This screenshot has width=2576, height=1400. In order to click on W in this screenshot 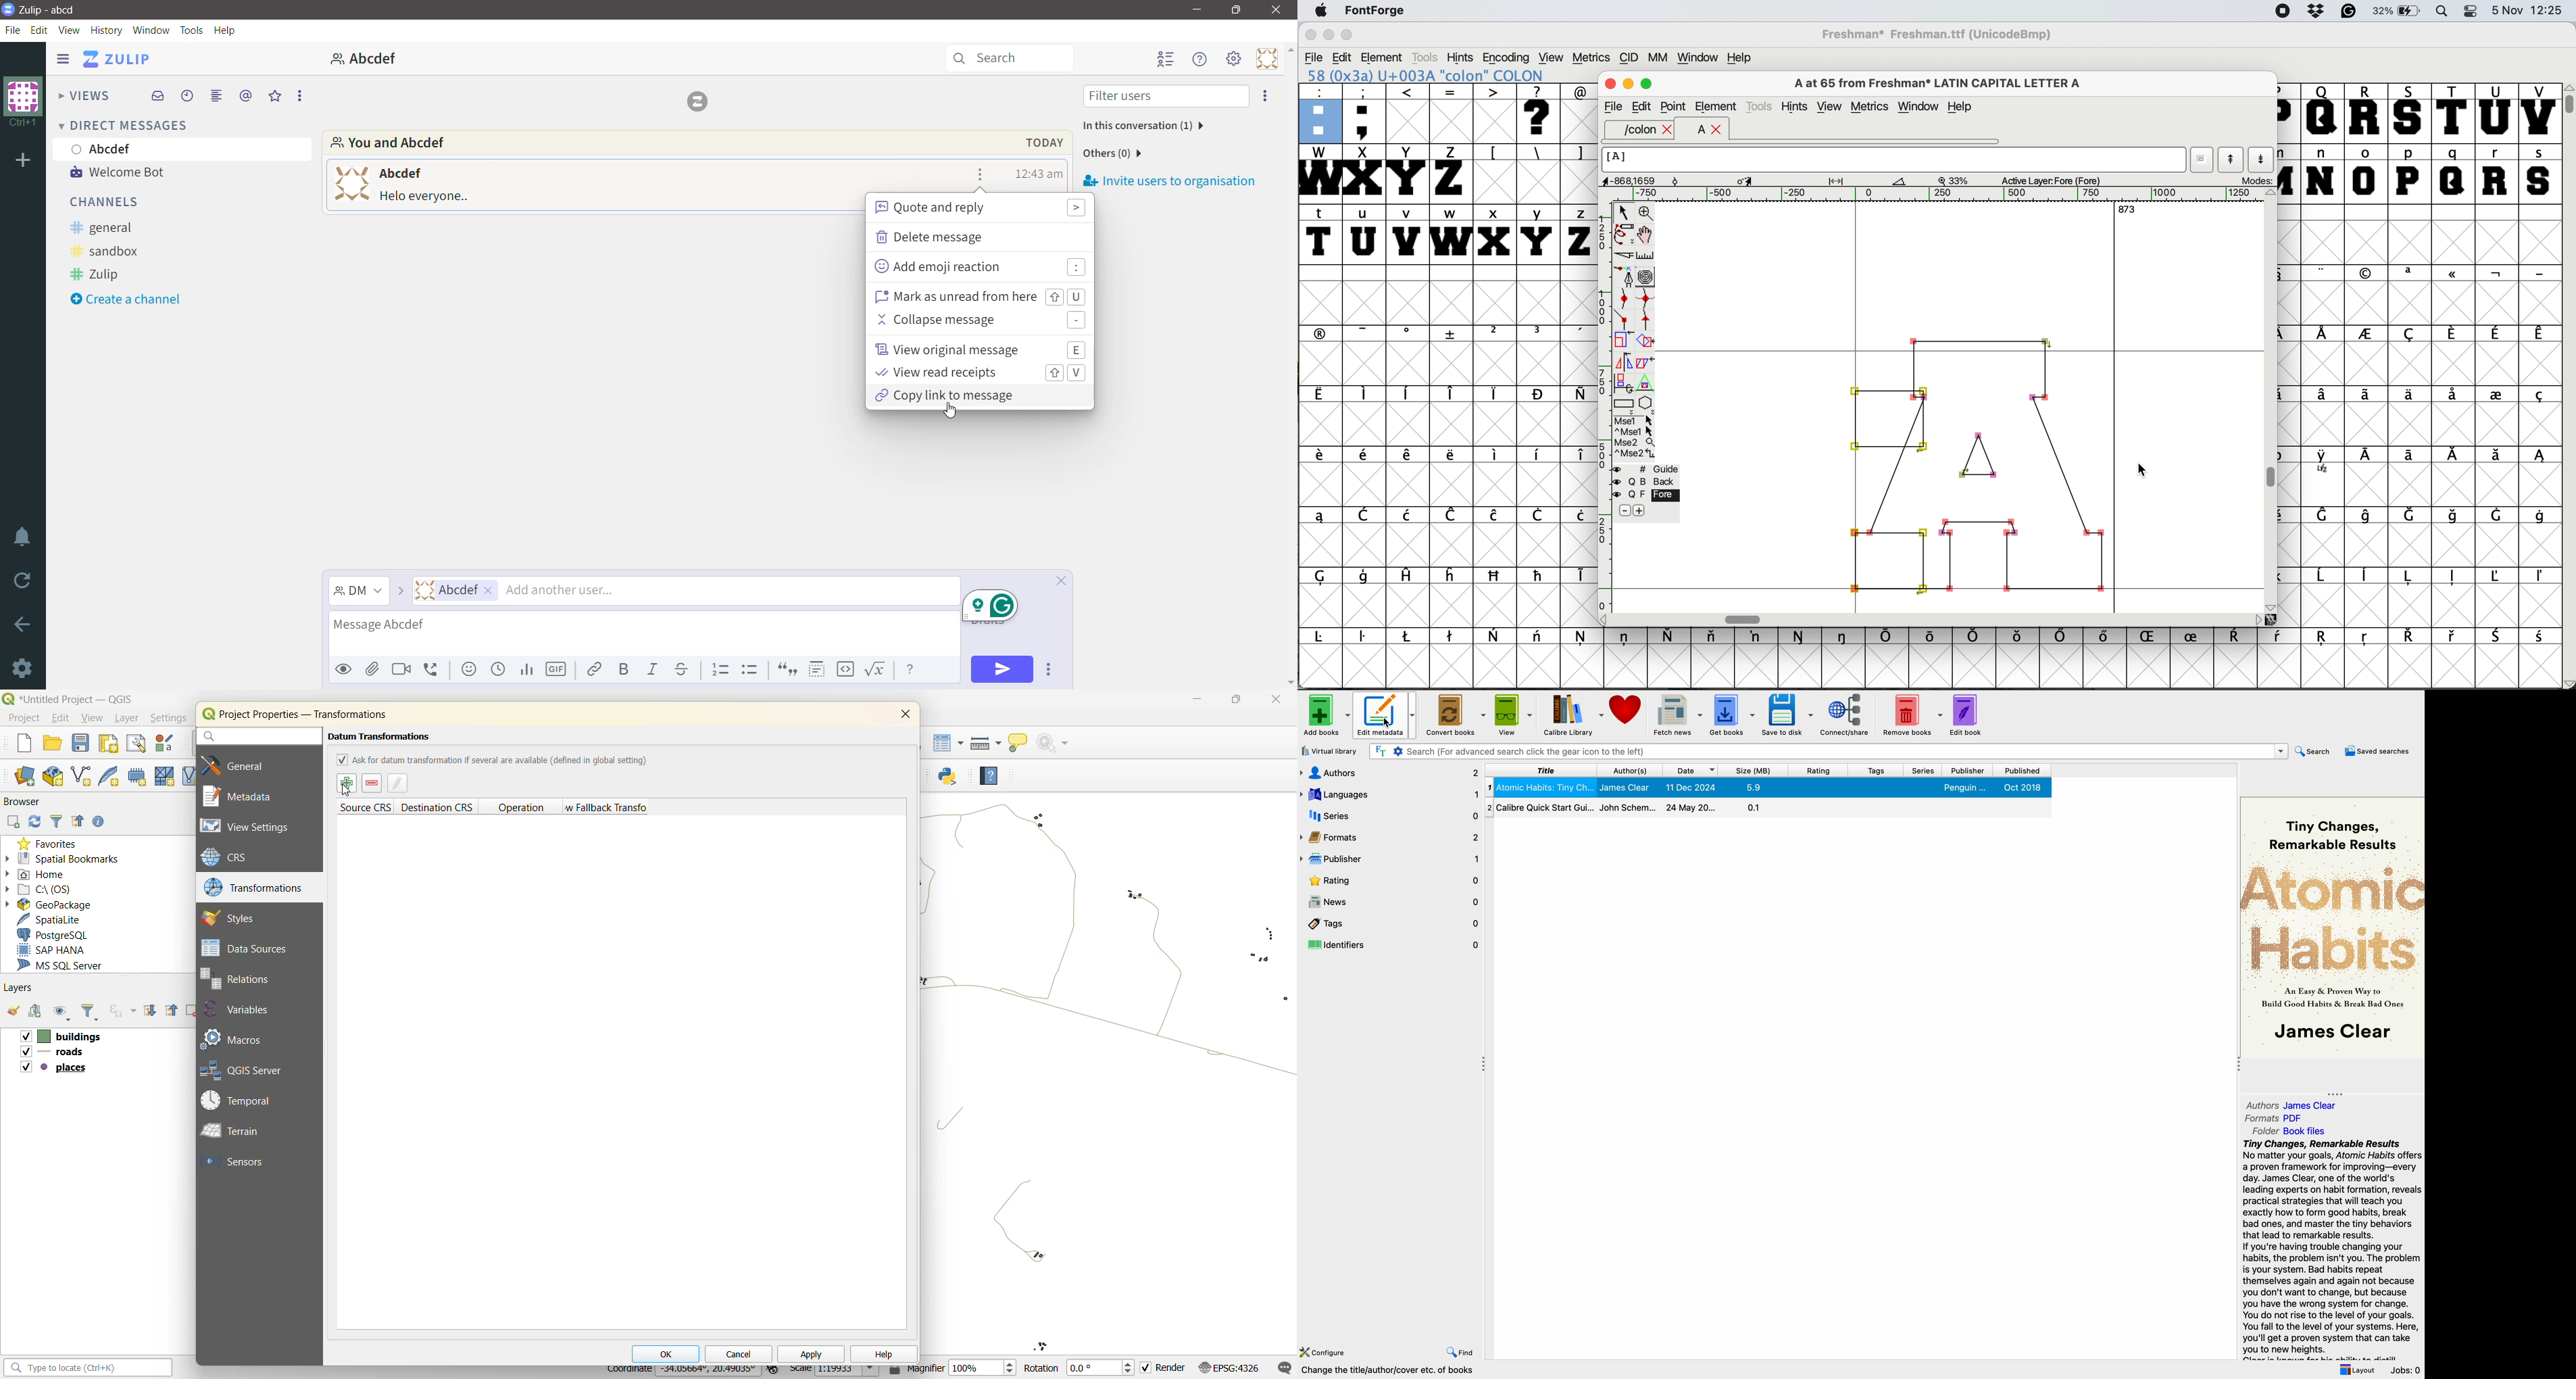, I will do `click(1319, 173)`.